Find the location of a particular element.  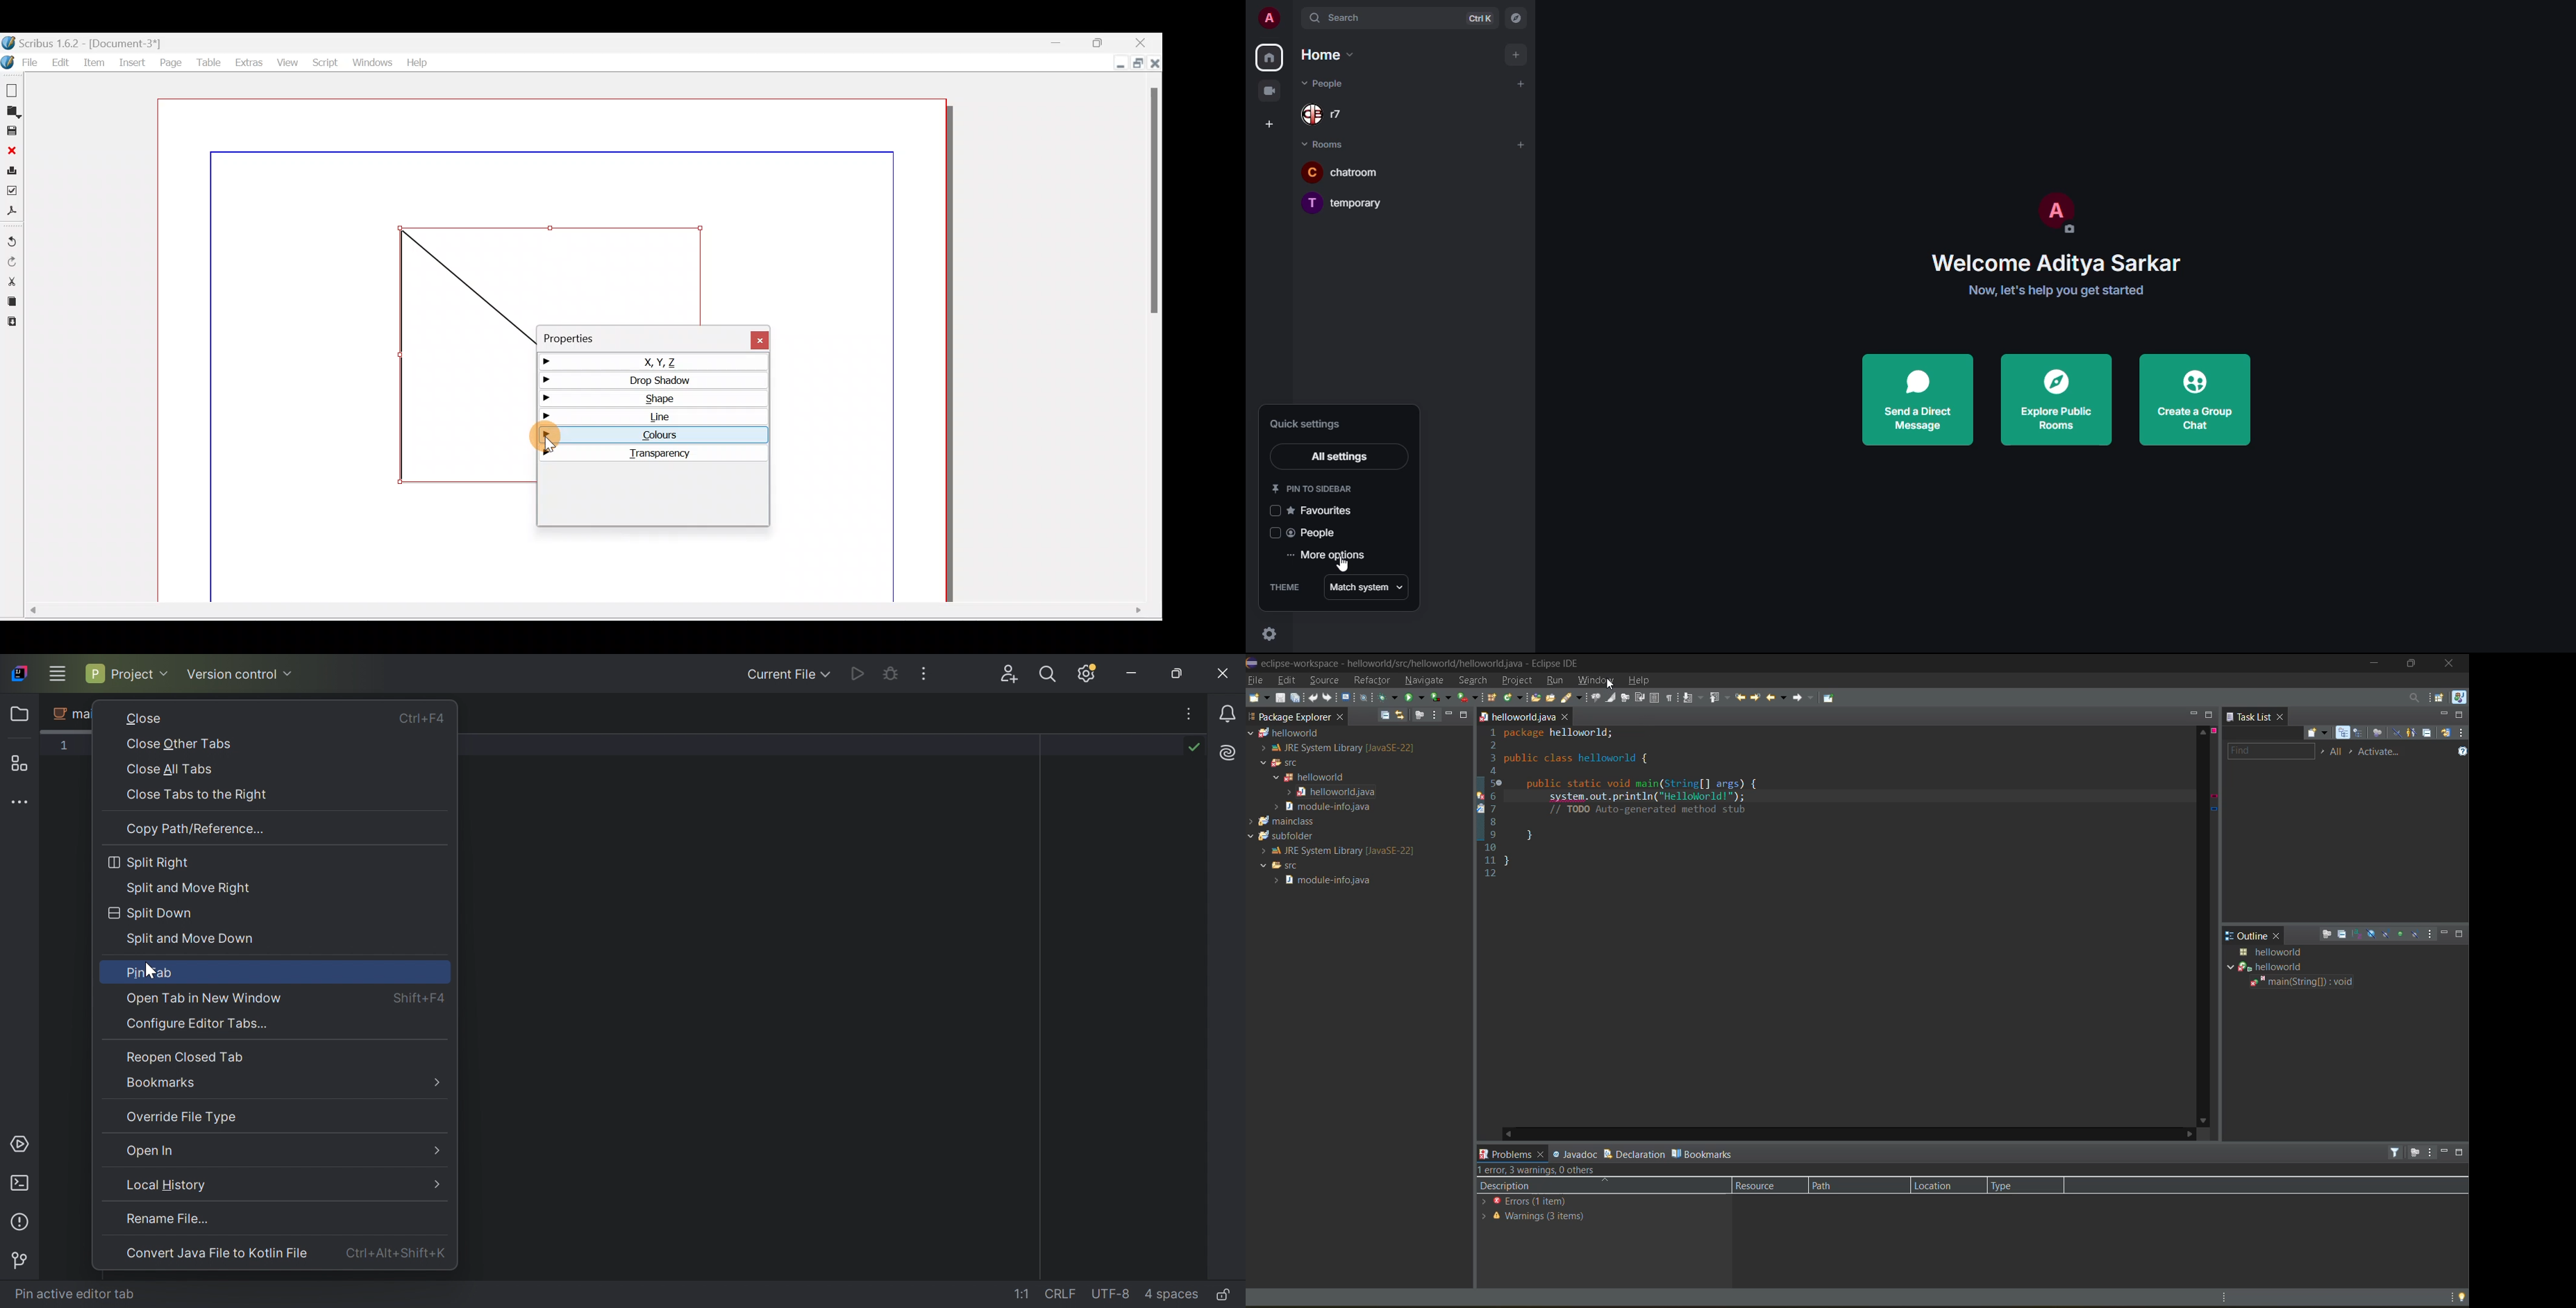

view menu is located at coordinates (2431, 1152).